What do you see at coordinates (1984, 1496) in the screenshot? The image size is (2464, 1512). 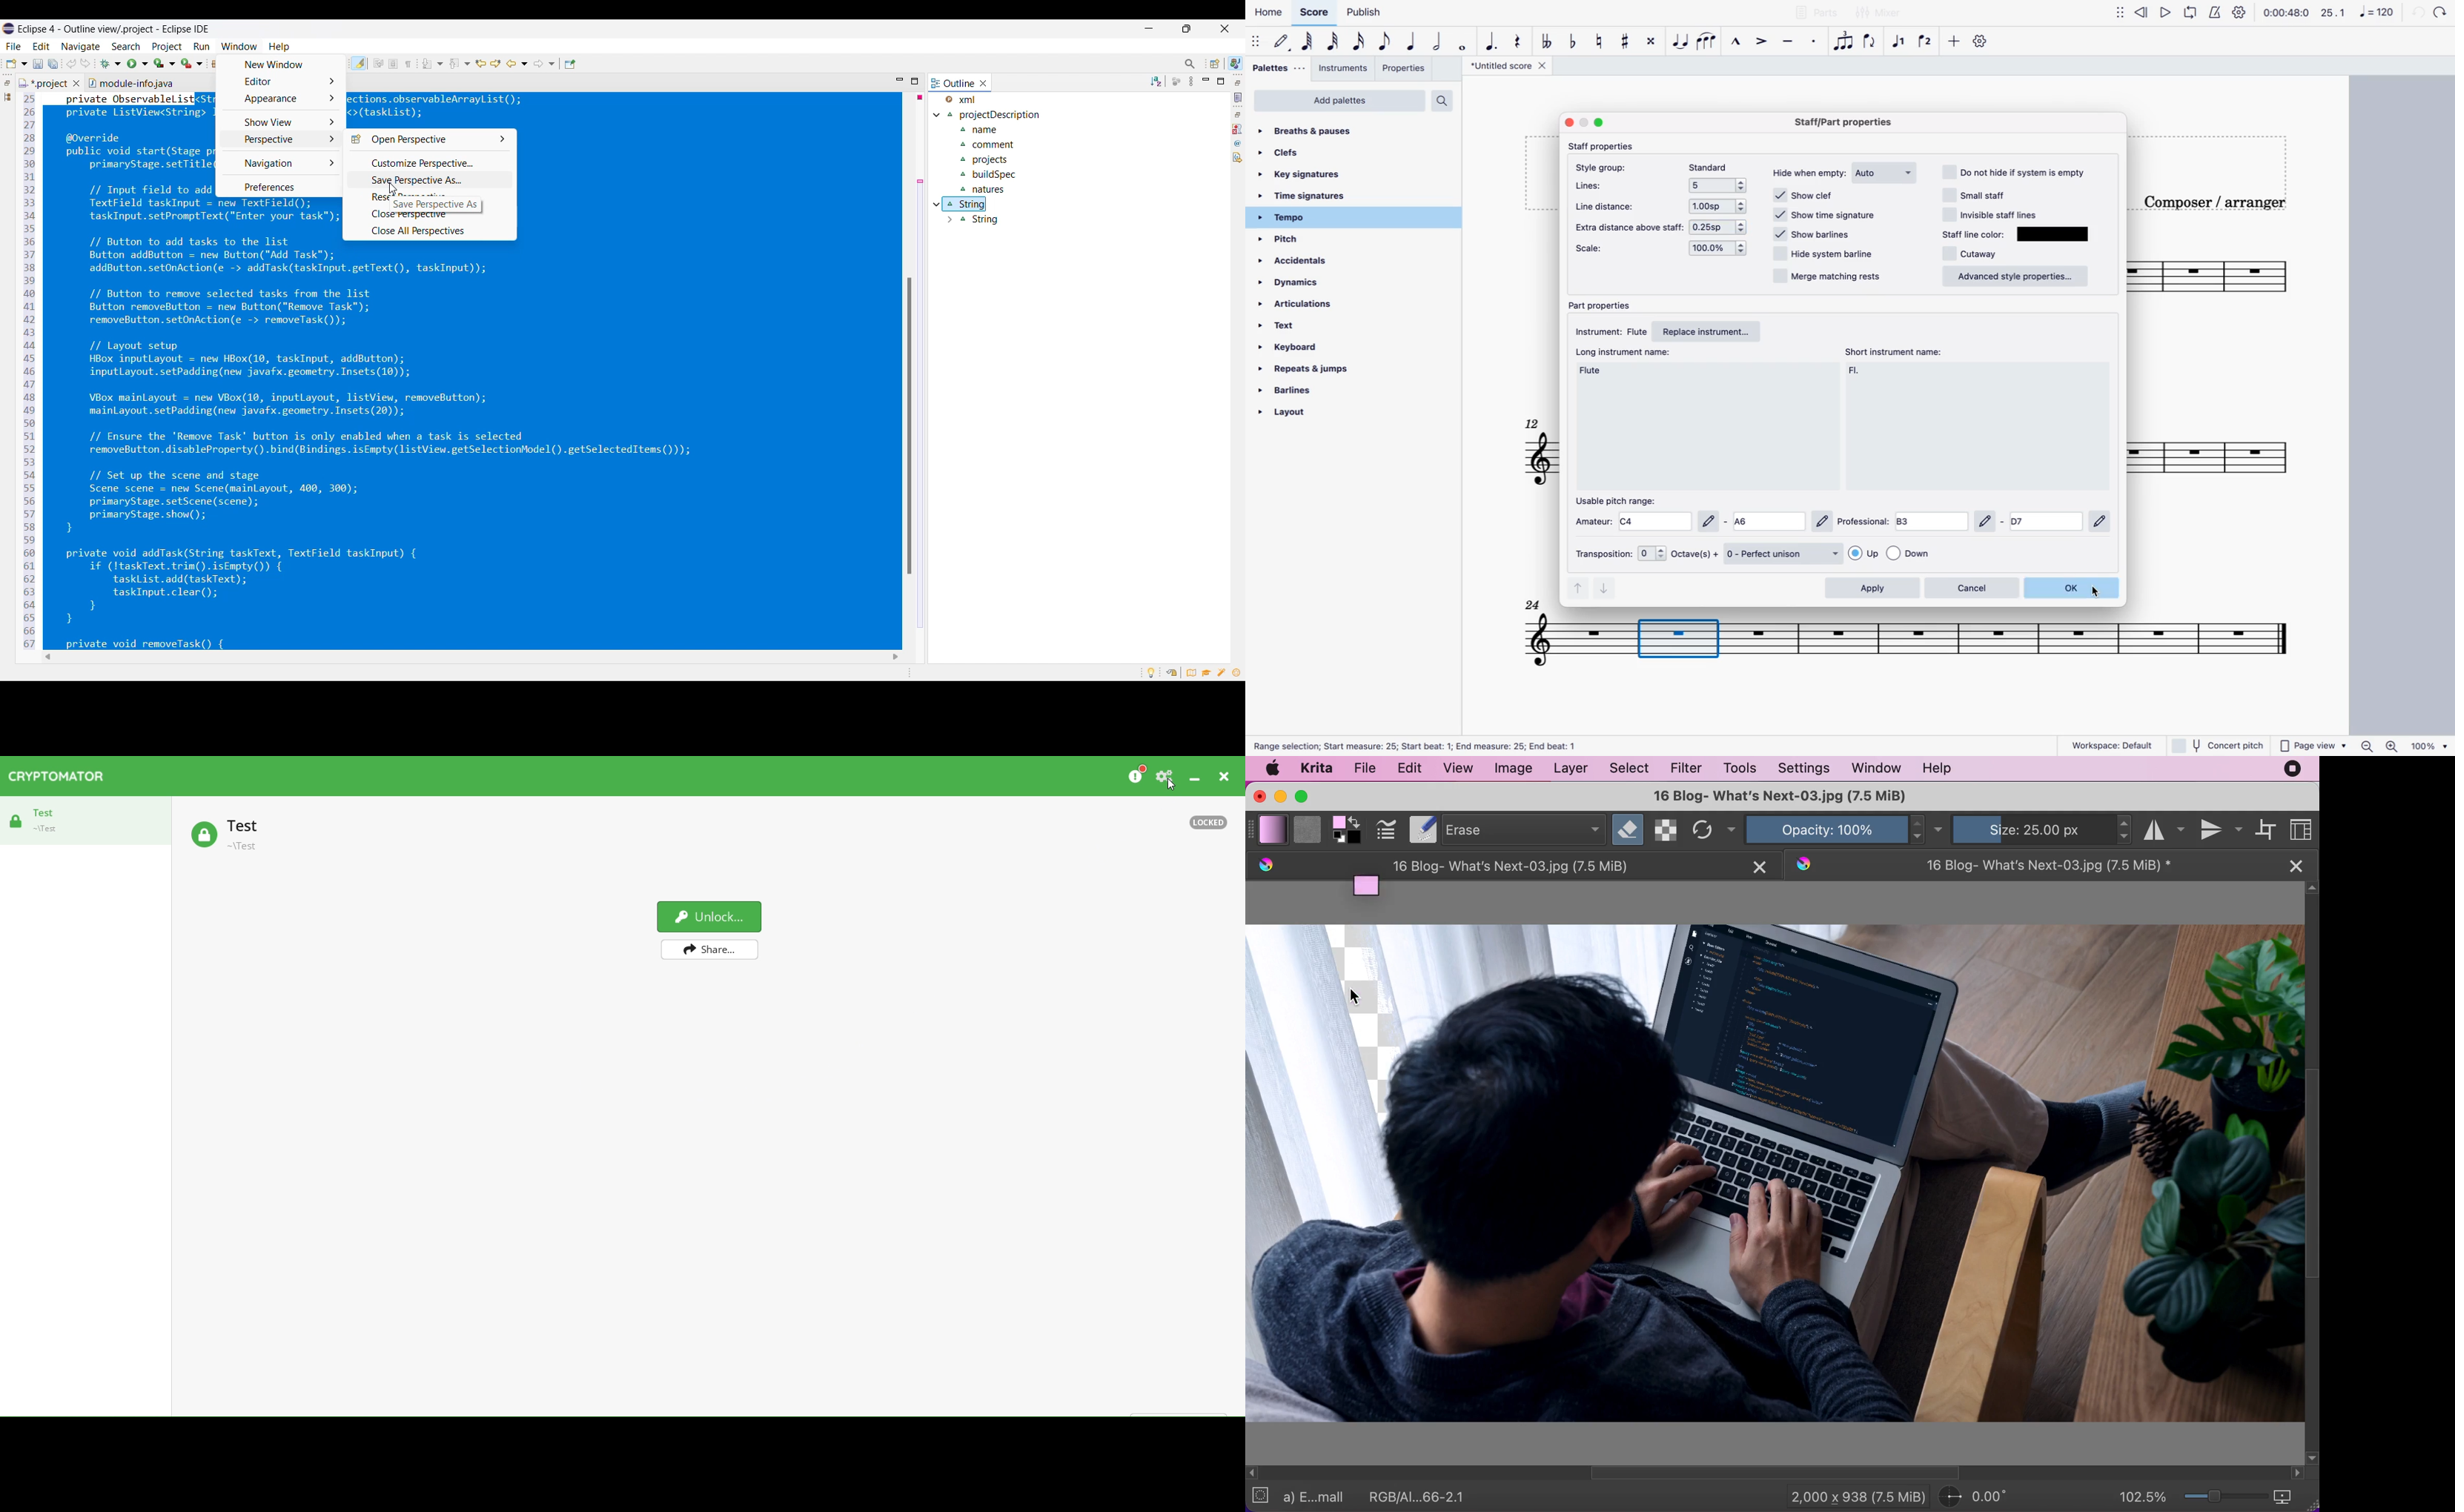 I see `0.00` at bounding box center [1984, 1496].